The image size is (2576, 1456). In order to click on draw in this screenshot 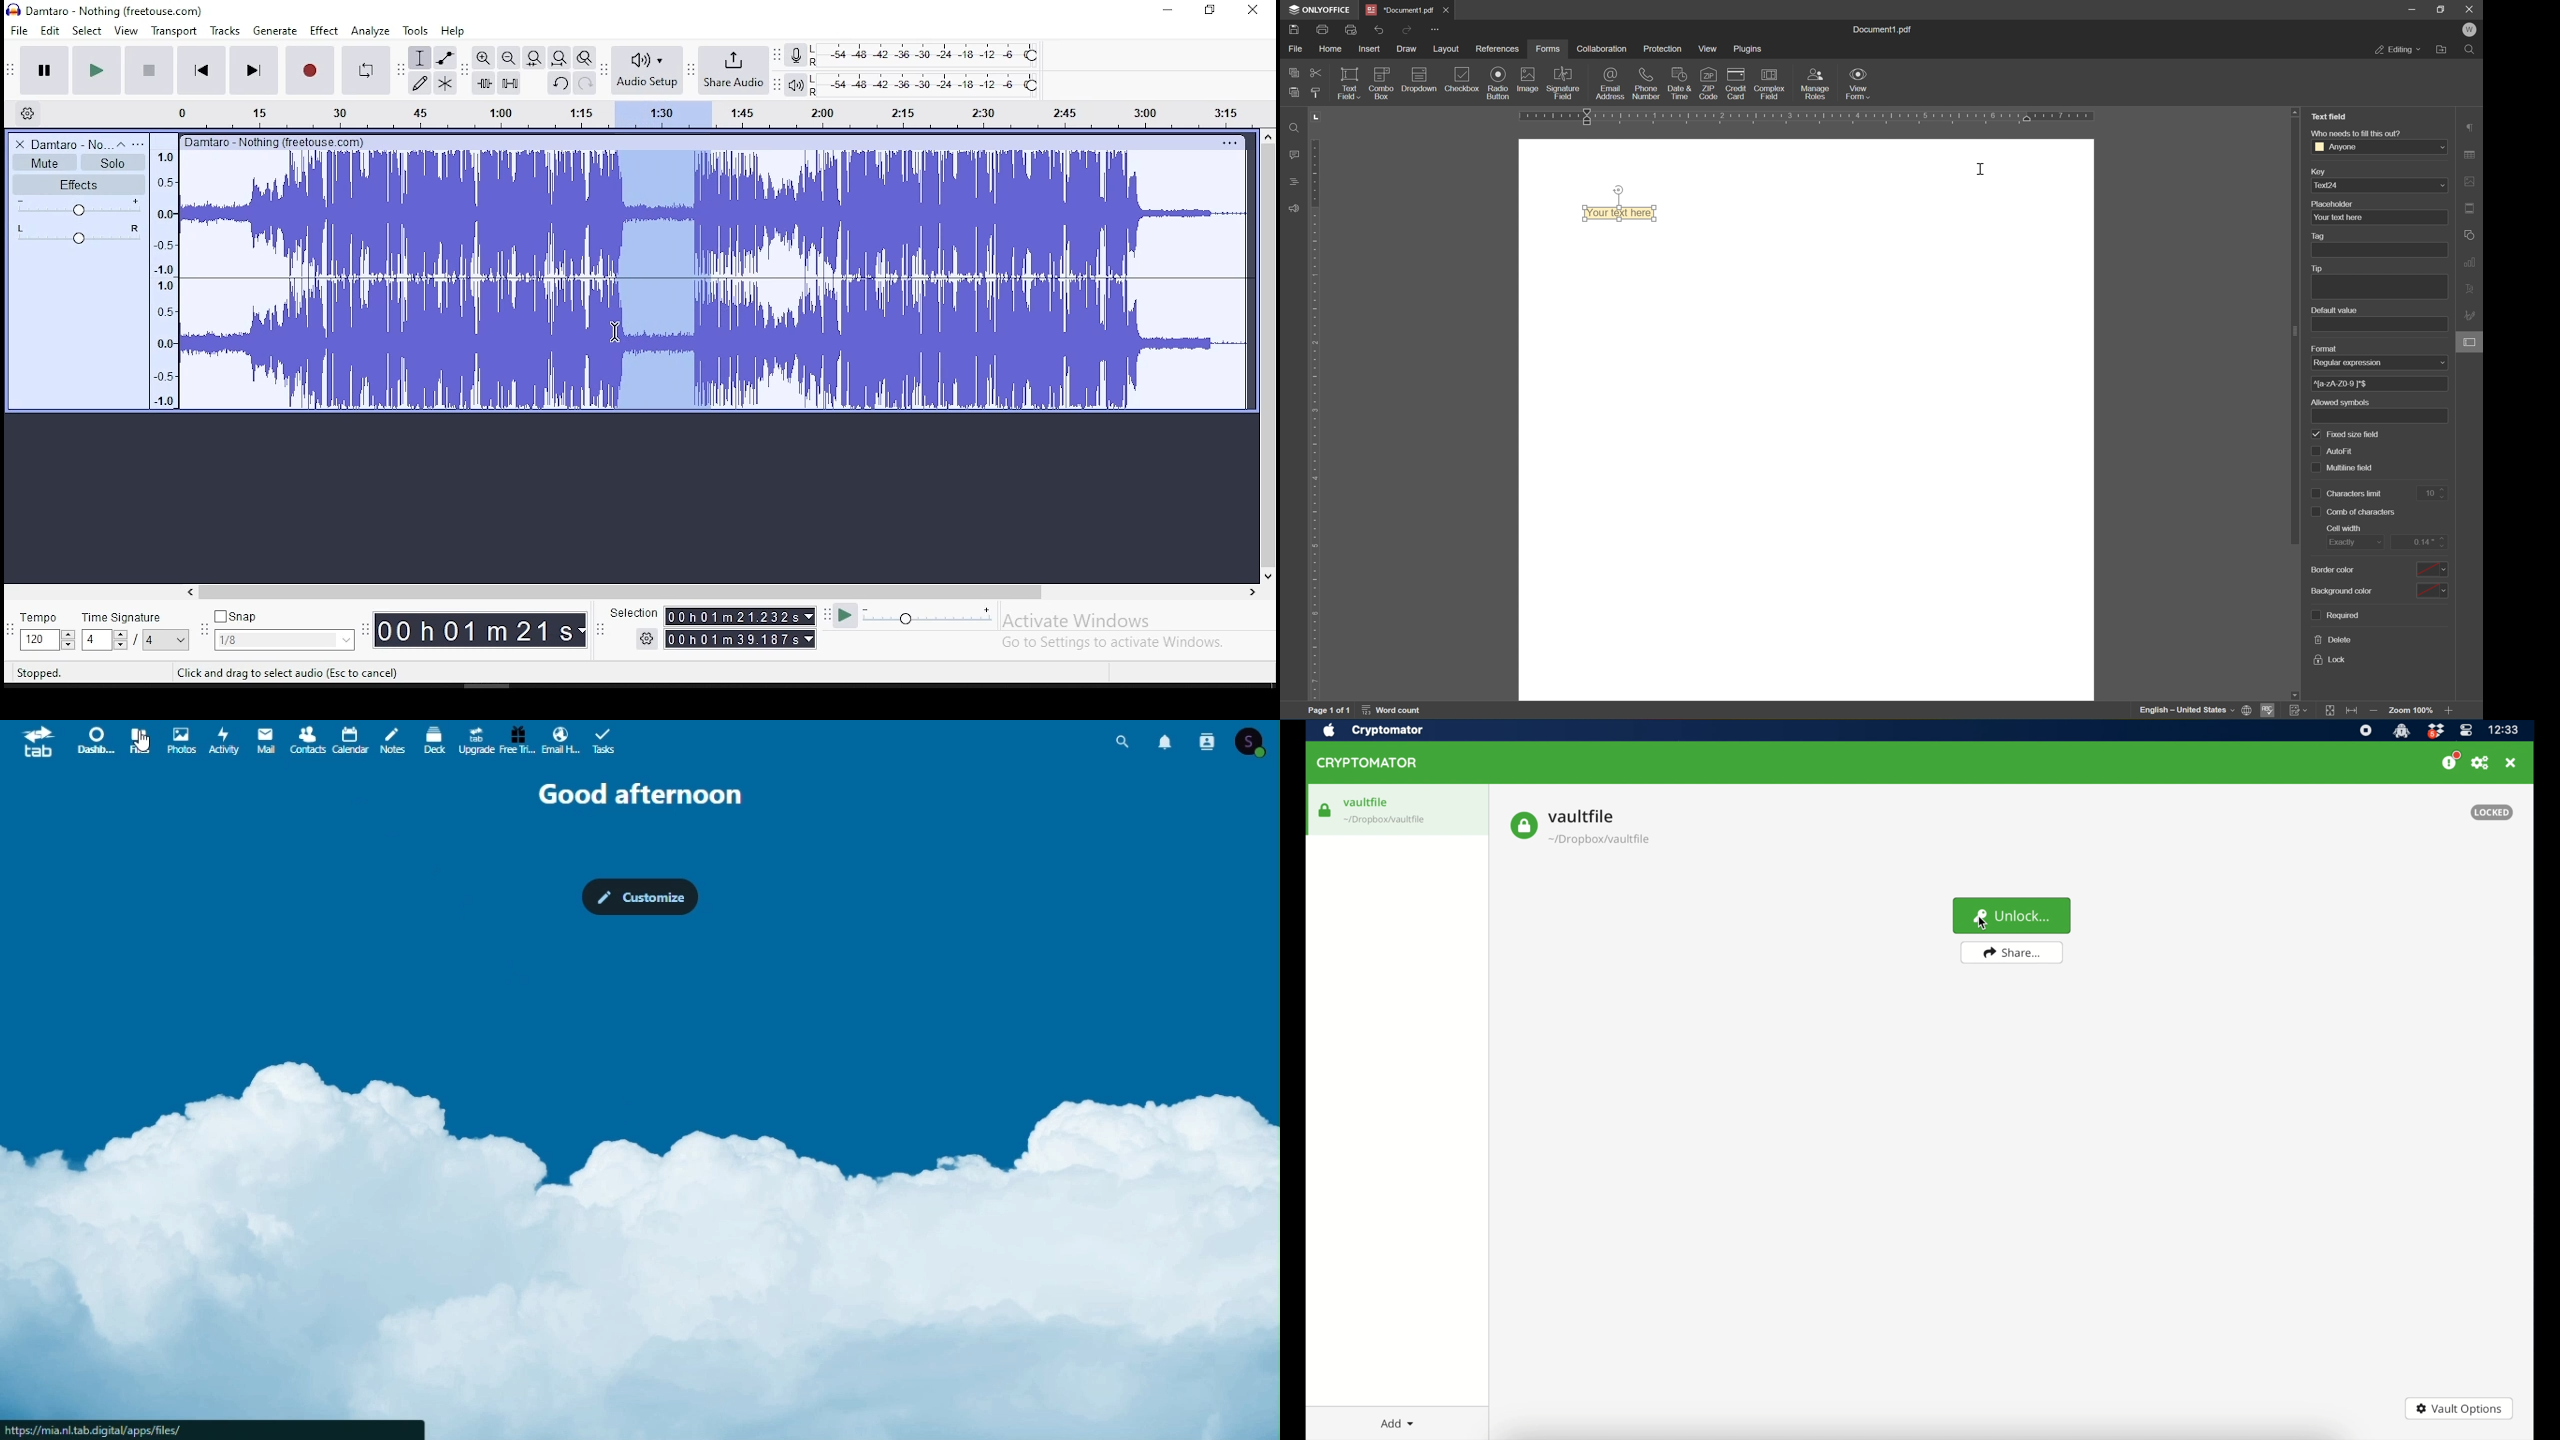, I will do `click(1407, 48)`.